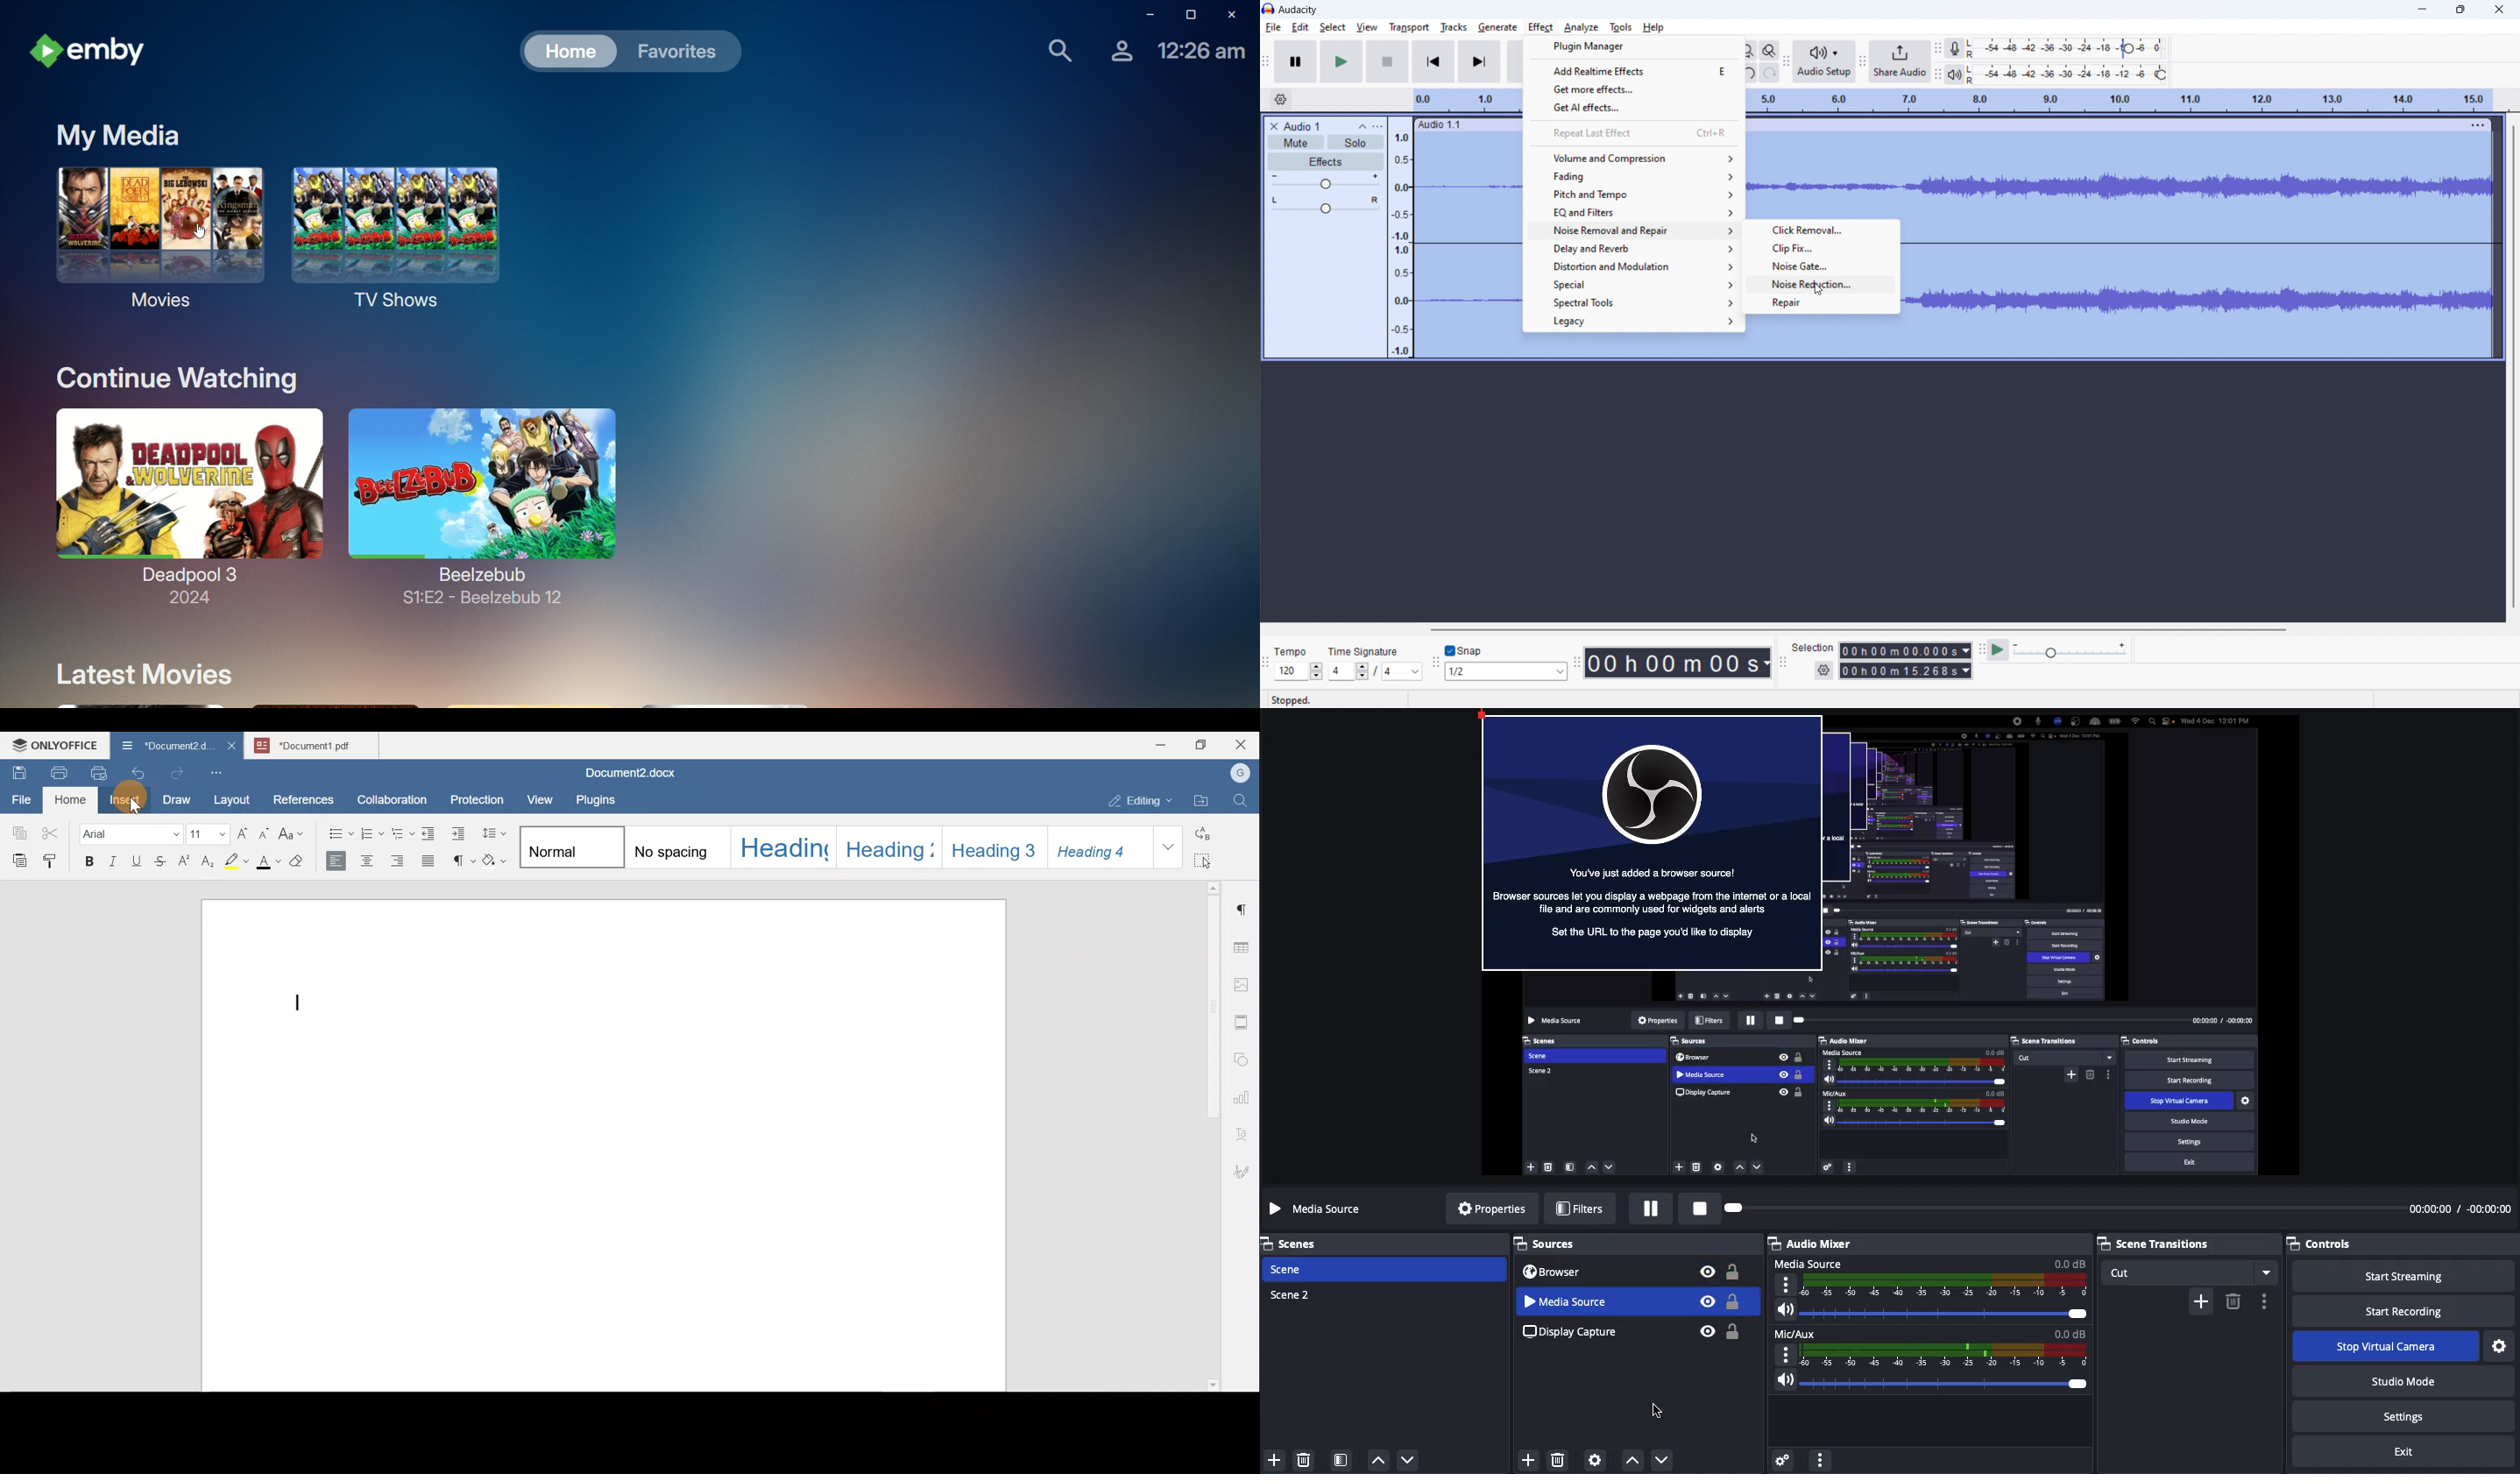  Describe the element at coordinates (22, 799) in the screenshot. I see `File` at that location.